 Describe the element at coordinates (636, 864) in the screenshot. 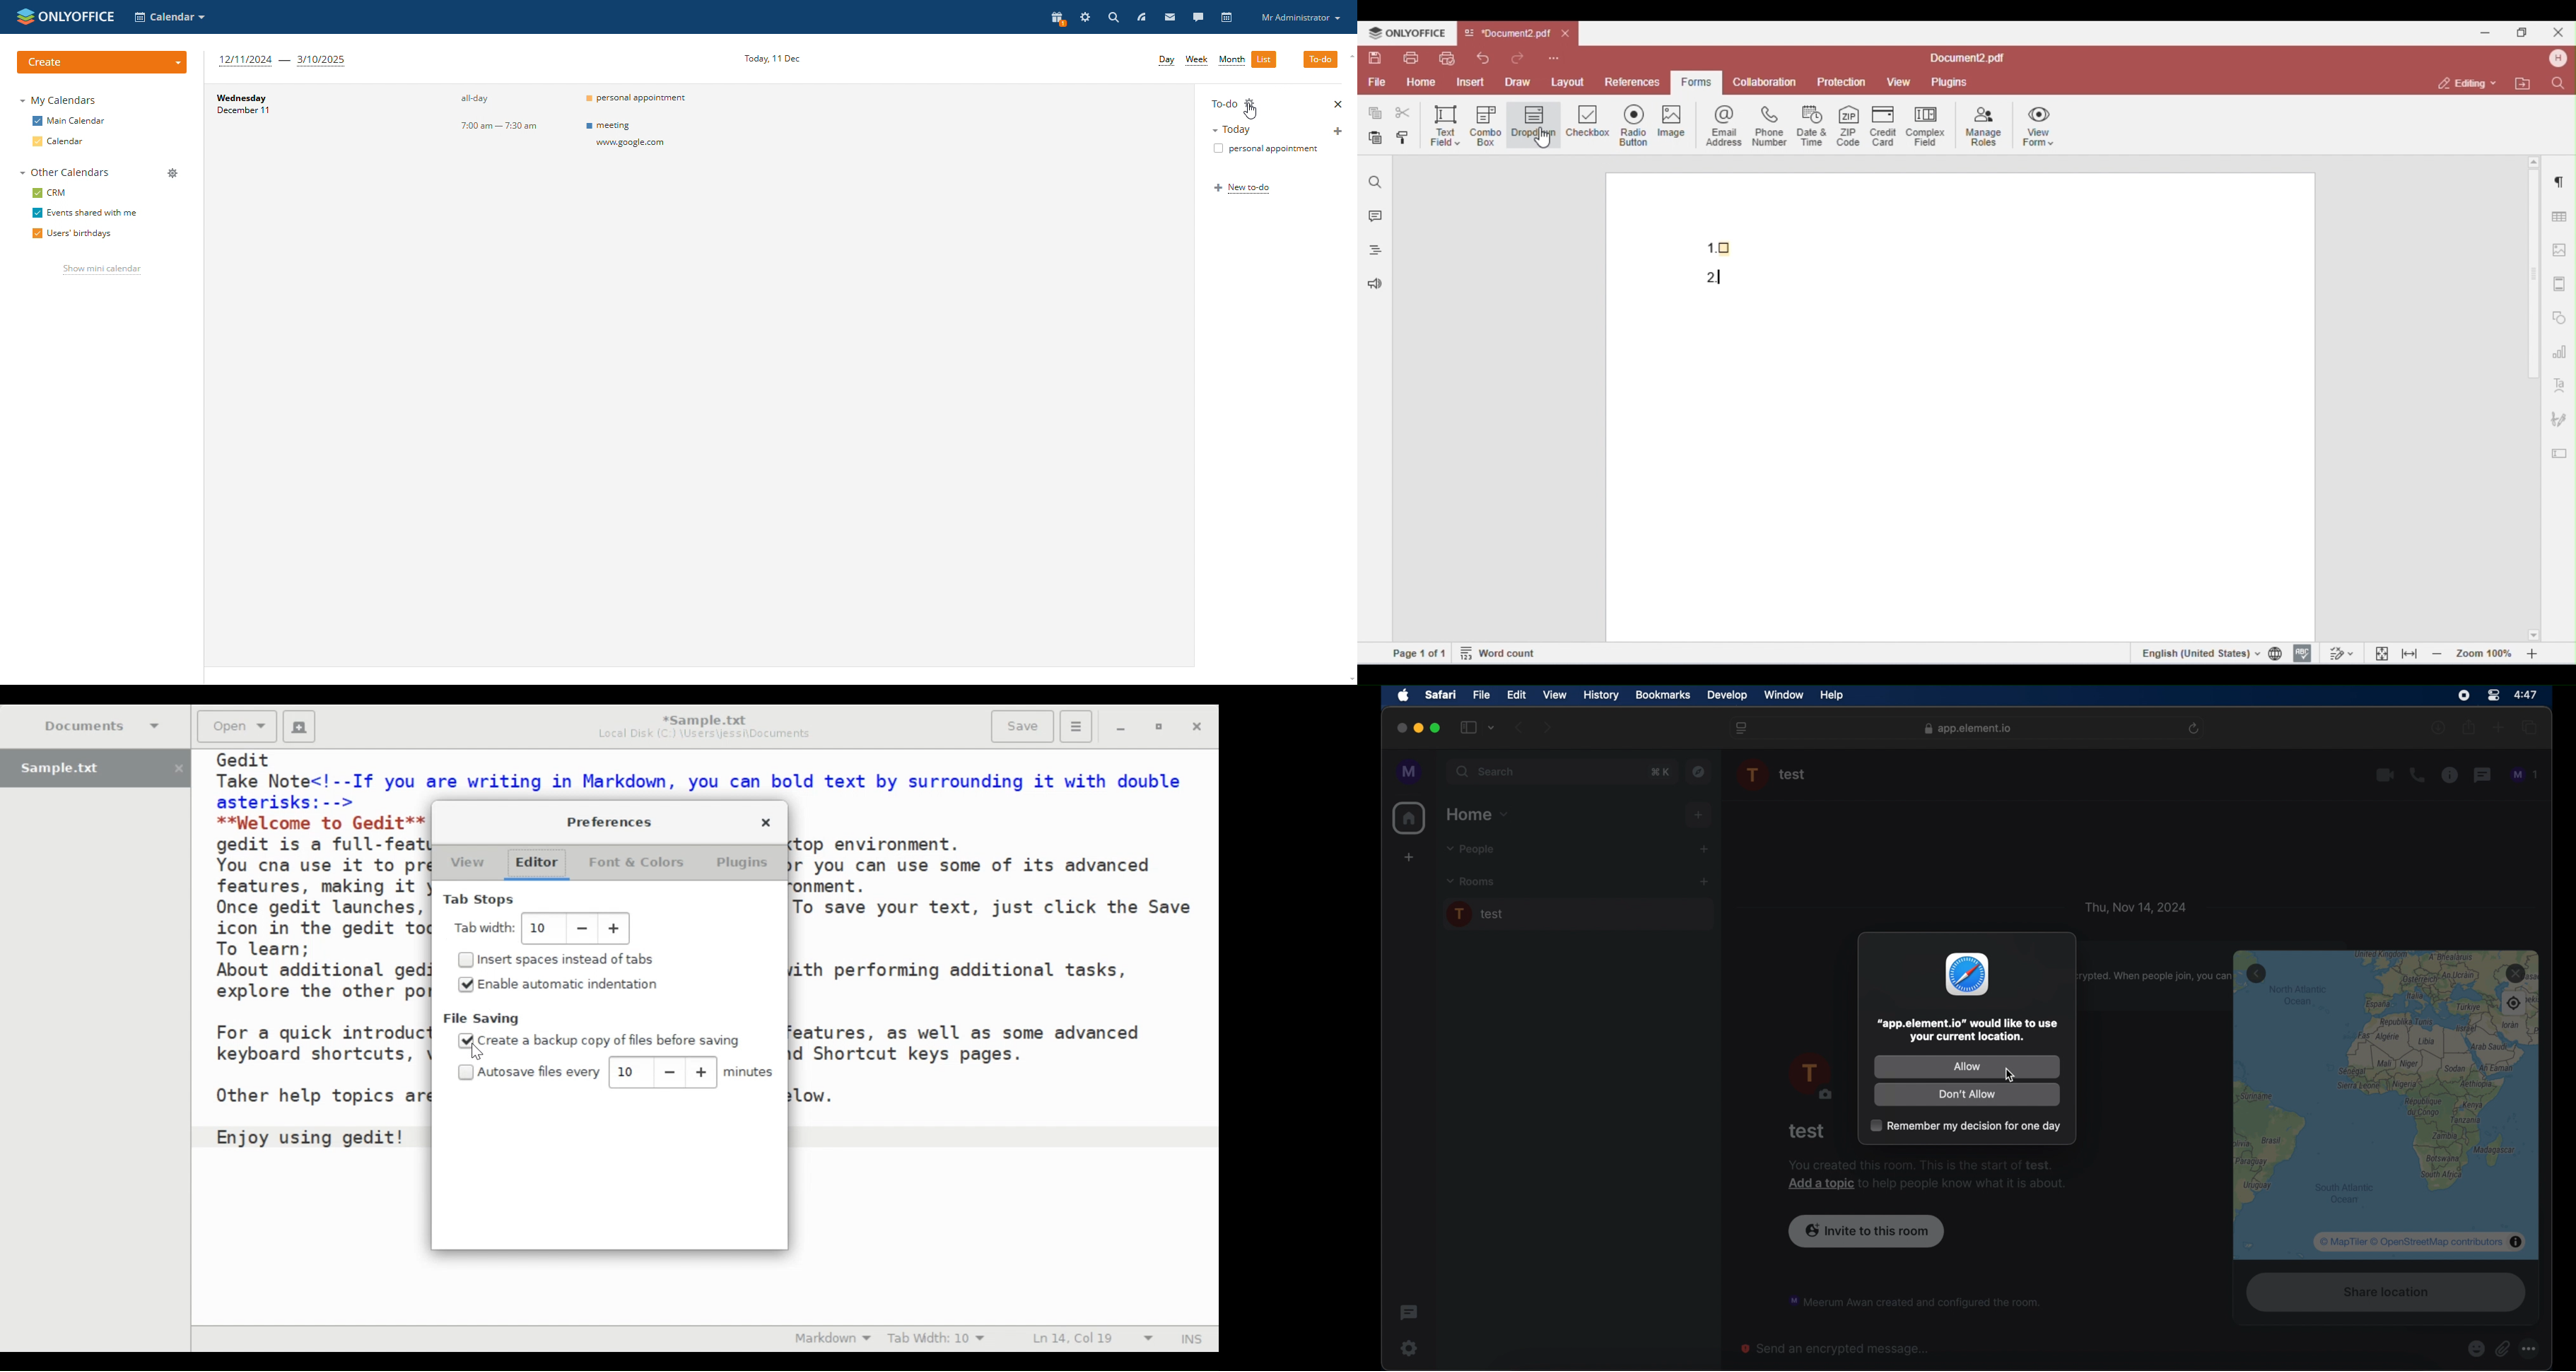

I see `Font & Colors` at that location.